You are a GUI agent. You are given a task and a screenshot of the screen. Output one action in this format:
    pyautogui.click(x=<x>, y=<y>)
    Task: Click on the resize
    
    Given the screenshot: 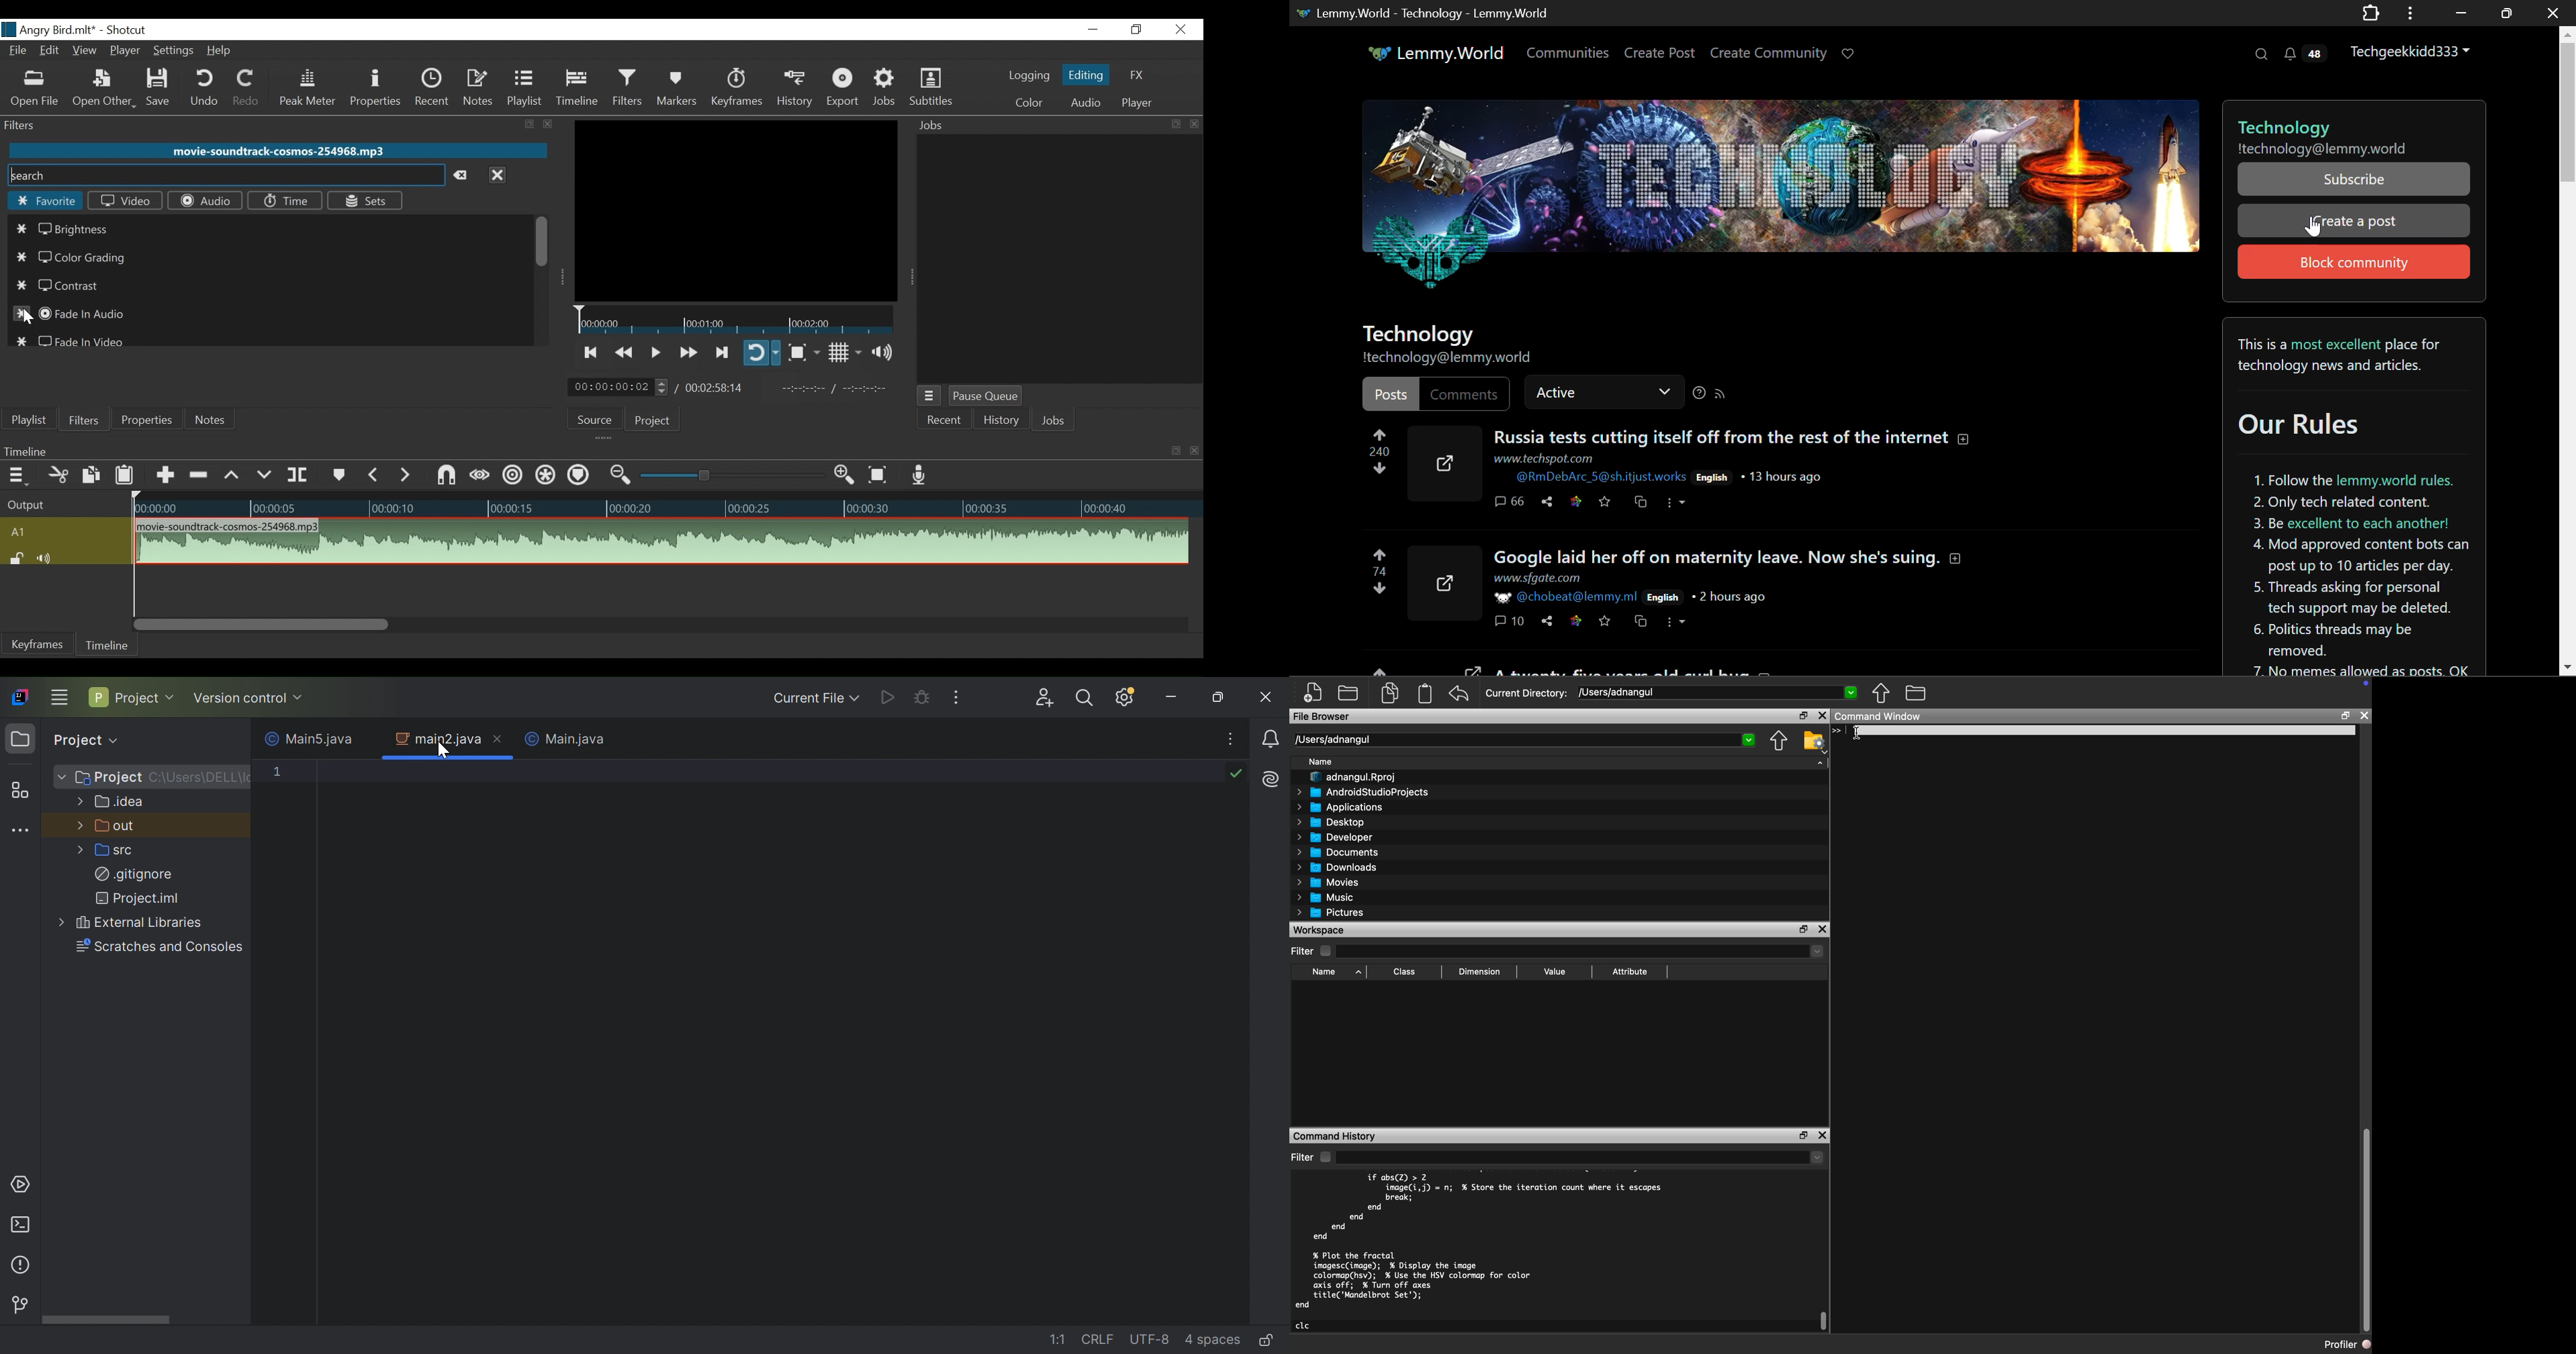 What is the action you would take?
    pyautogui.click(x=1175, y=451)
    